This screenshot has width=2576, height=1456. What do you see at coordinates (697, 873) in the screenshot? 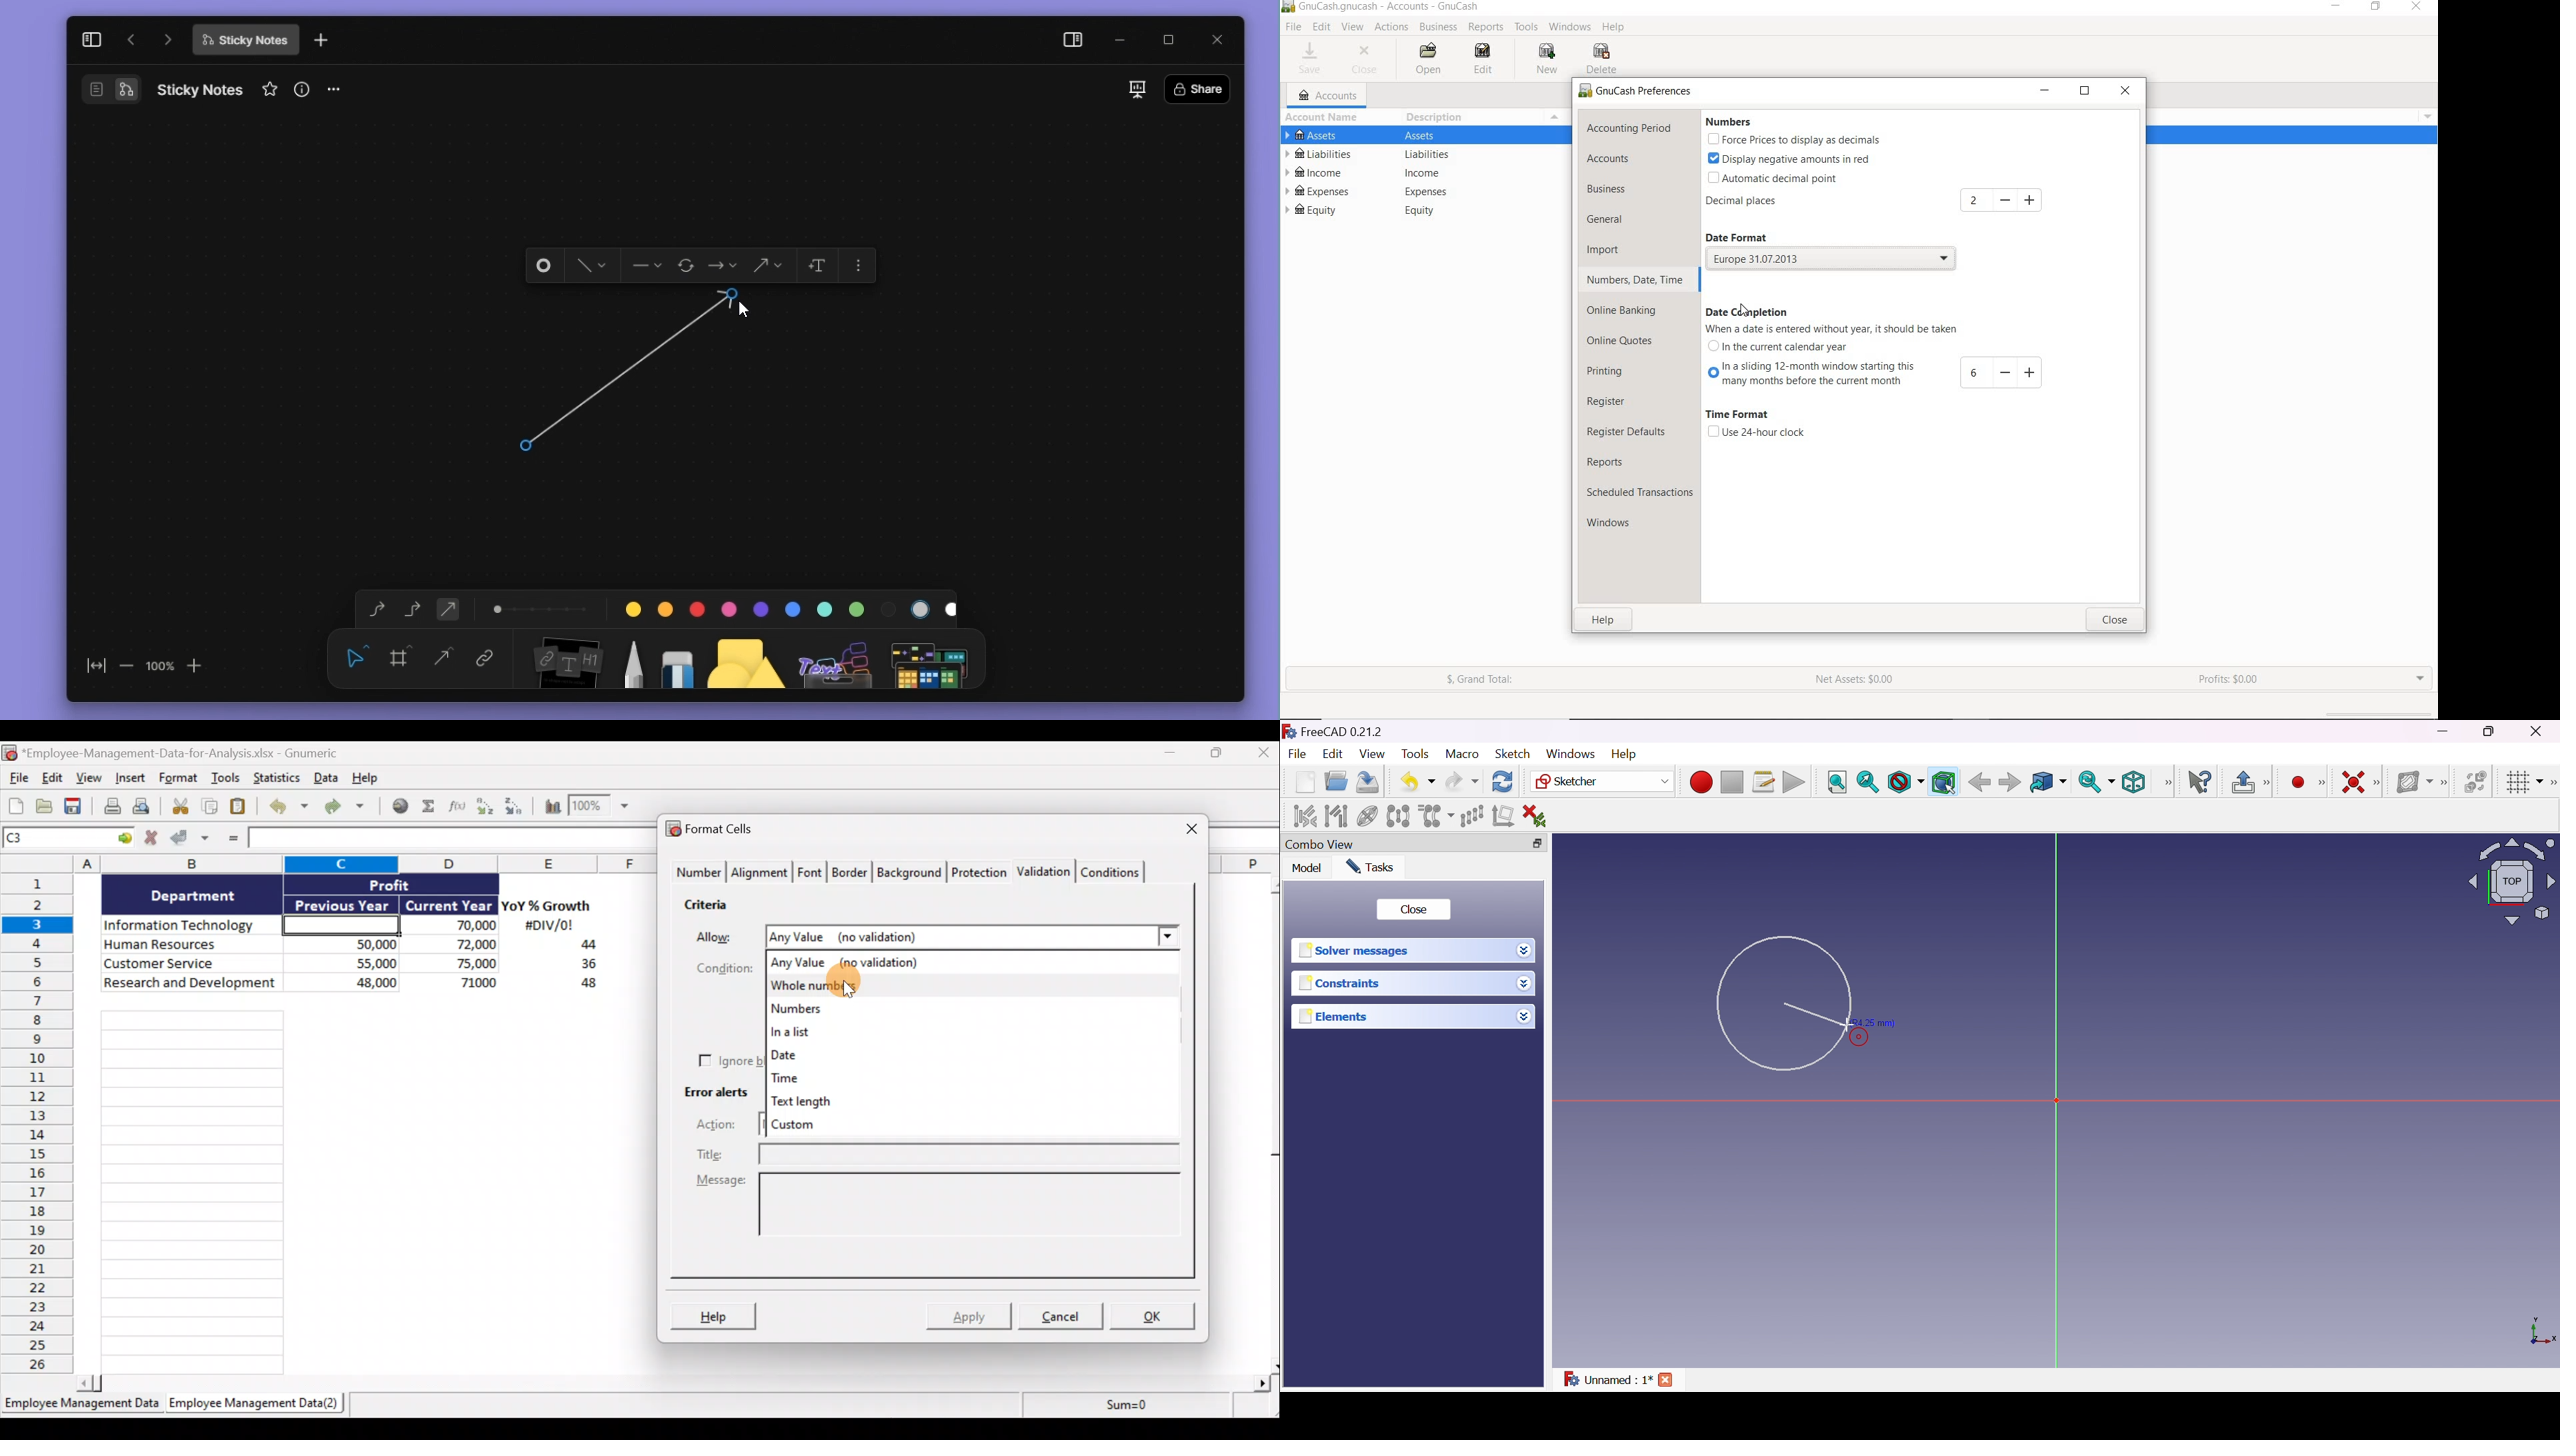
I see `Number` at bounding box center [697, 873].